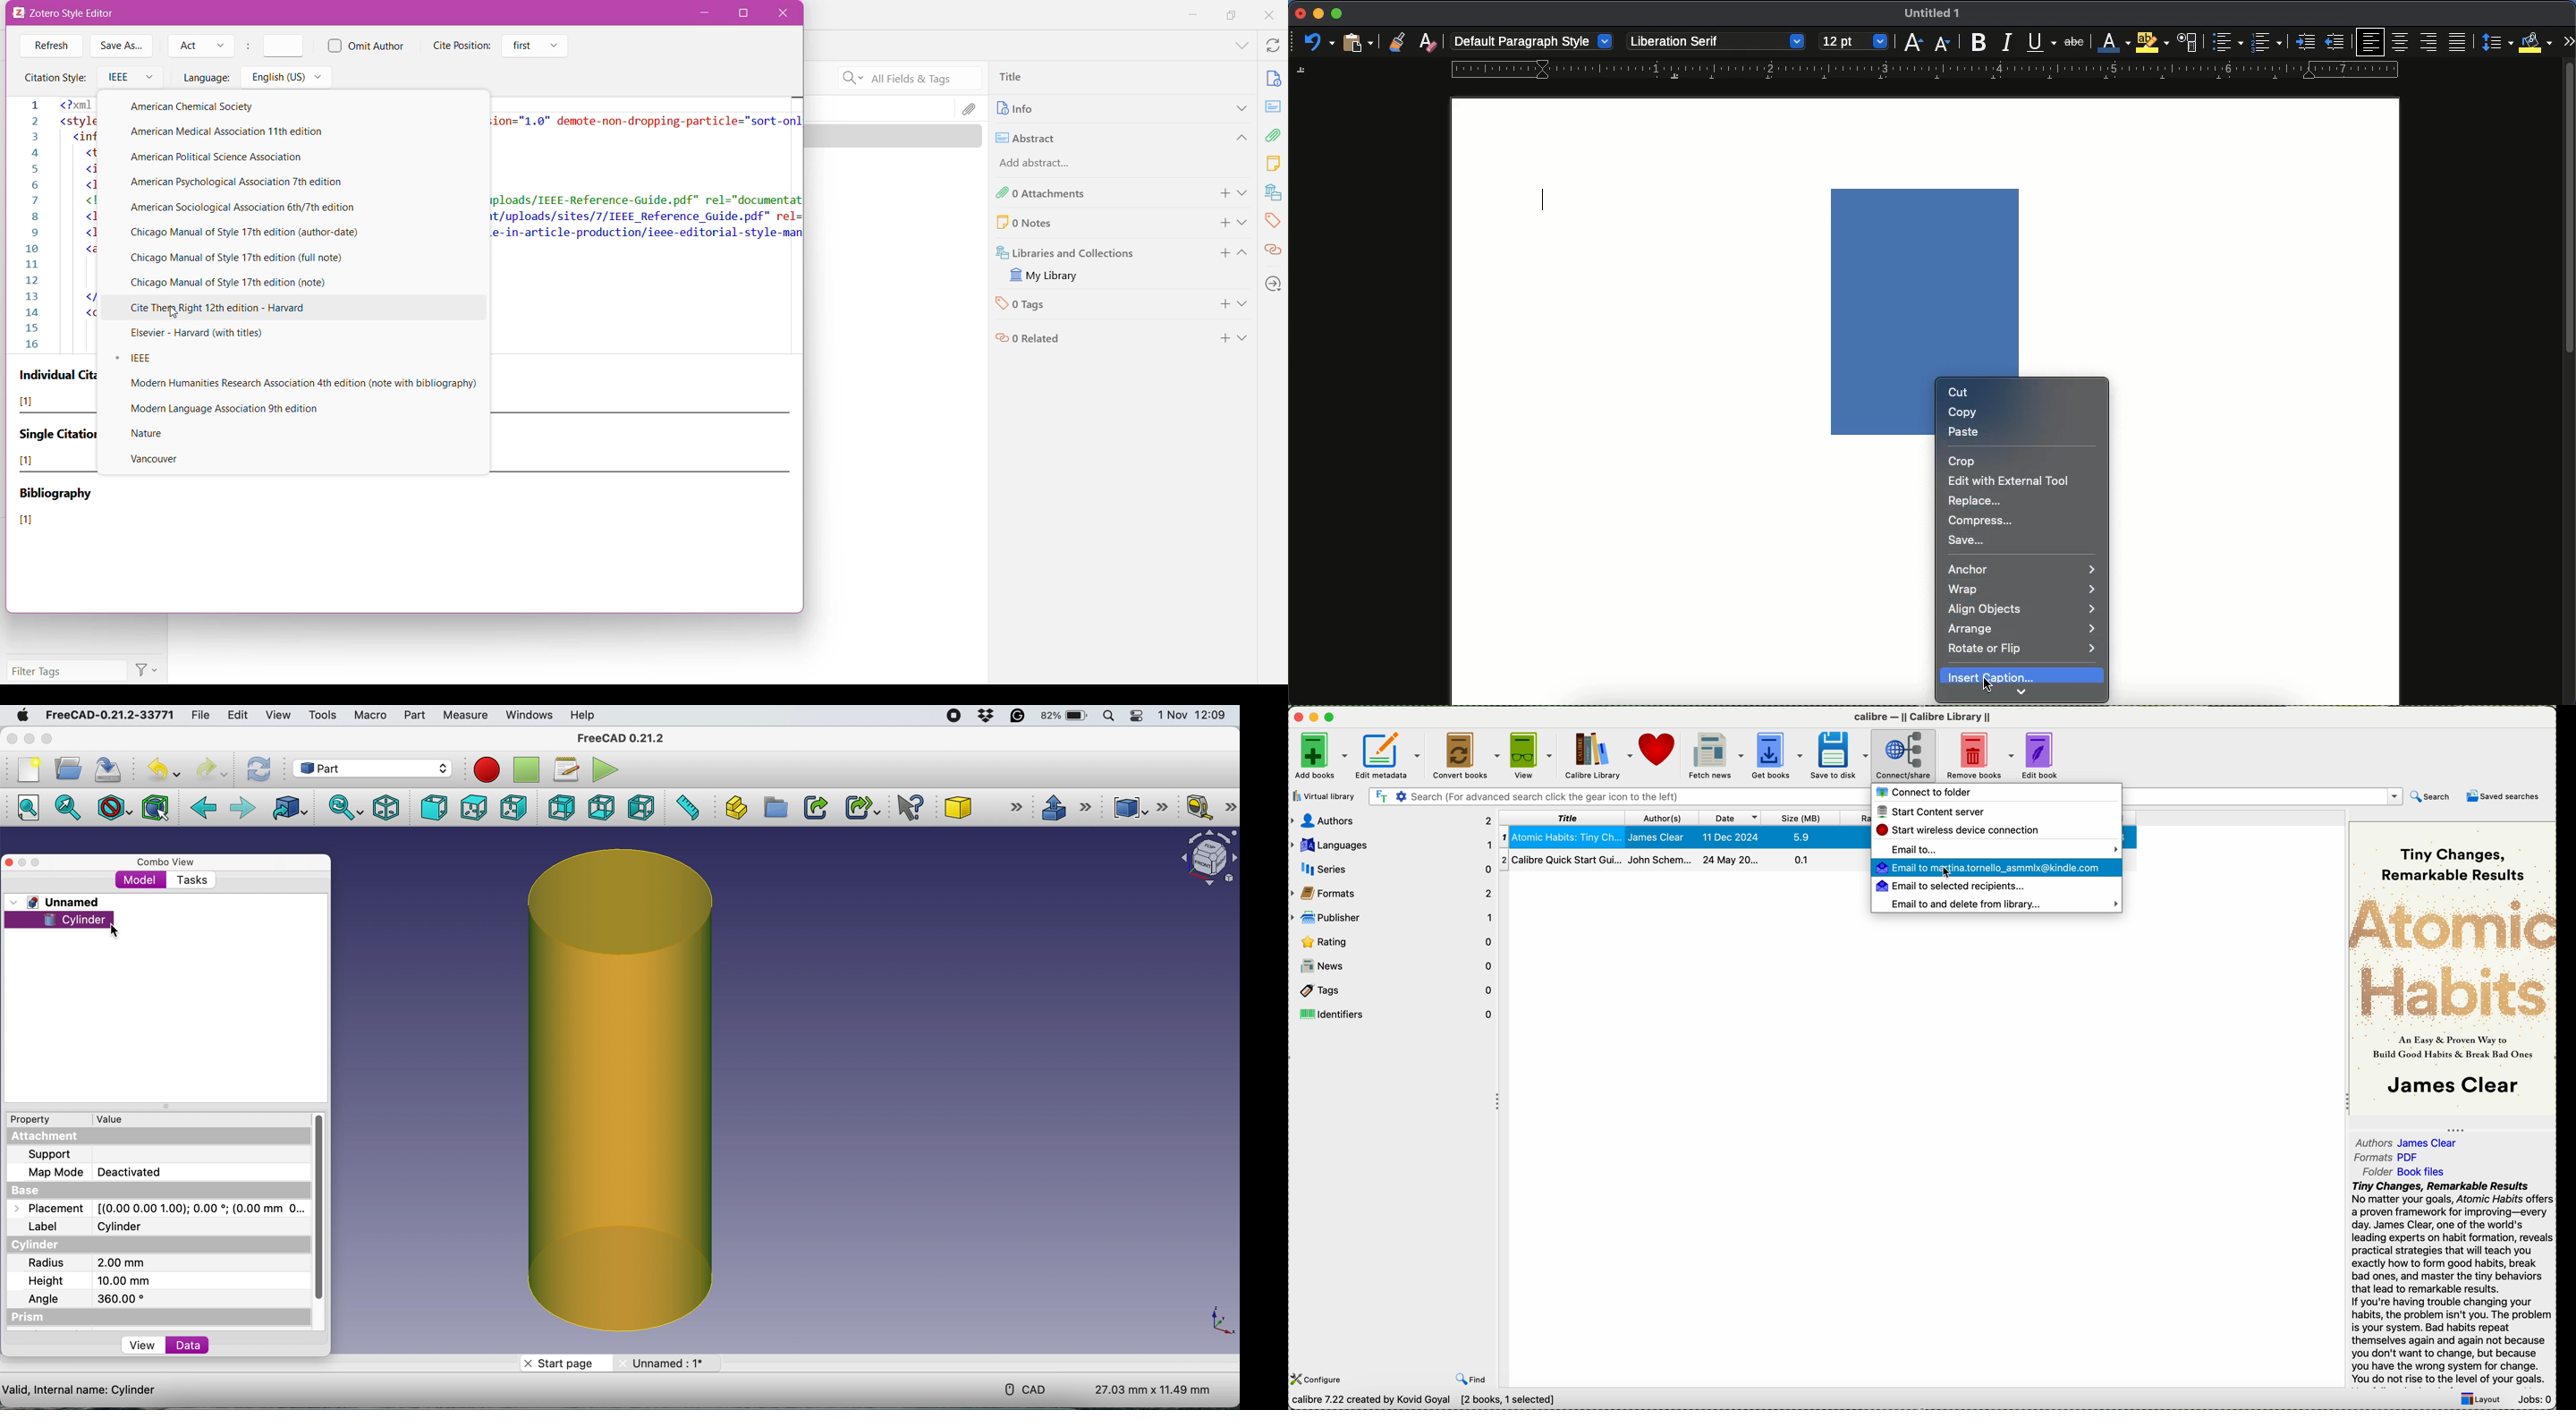 This screenshot has width=2576, height=1428. What do you see at coordinates (1665, 817) in the screenshot?
I see `authors` at bounding box center [1665, 817].